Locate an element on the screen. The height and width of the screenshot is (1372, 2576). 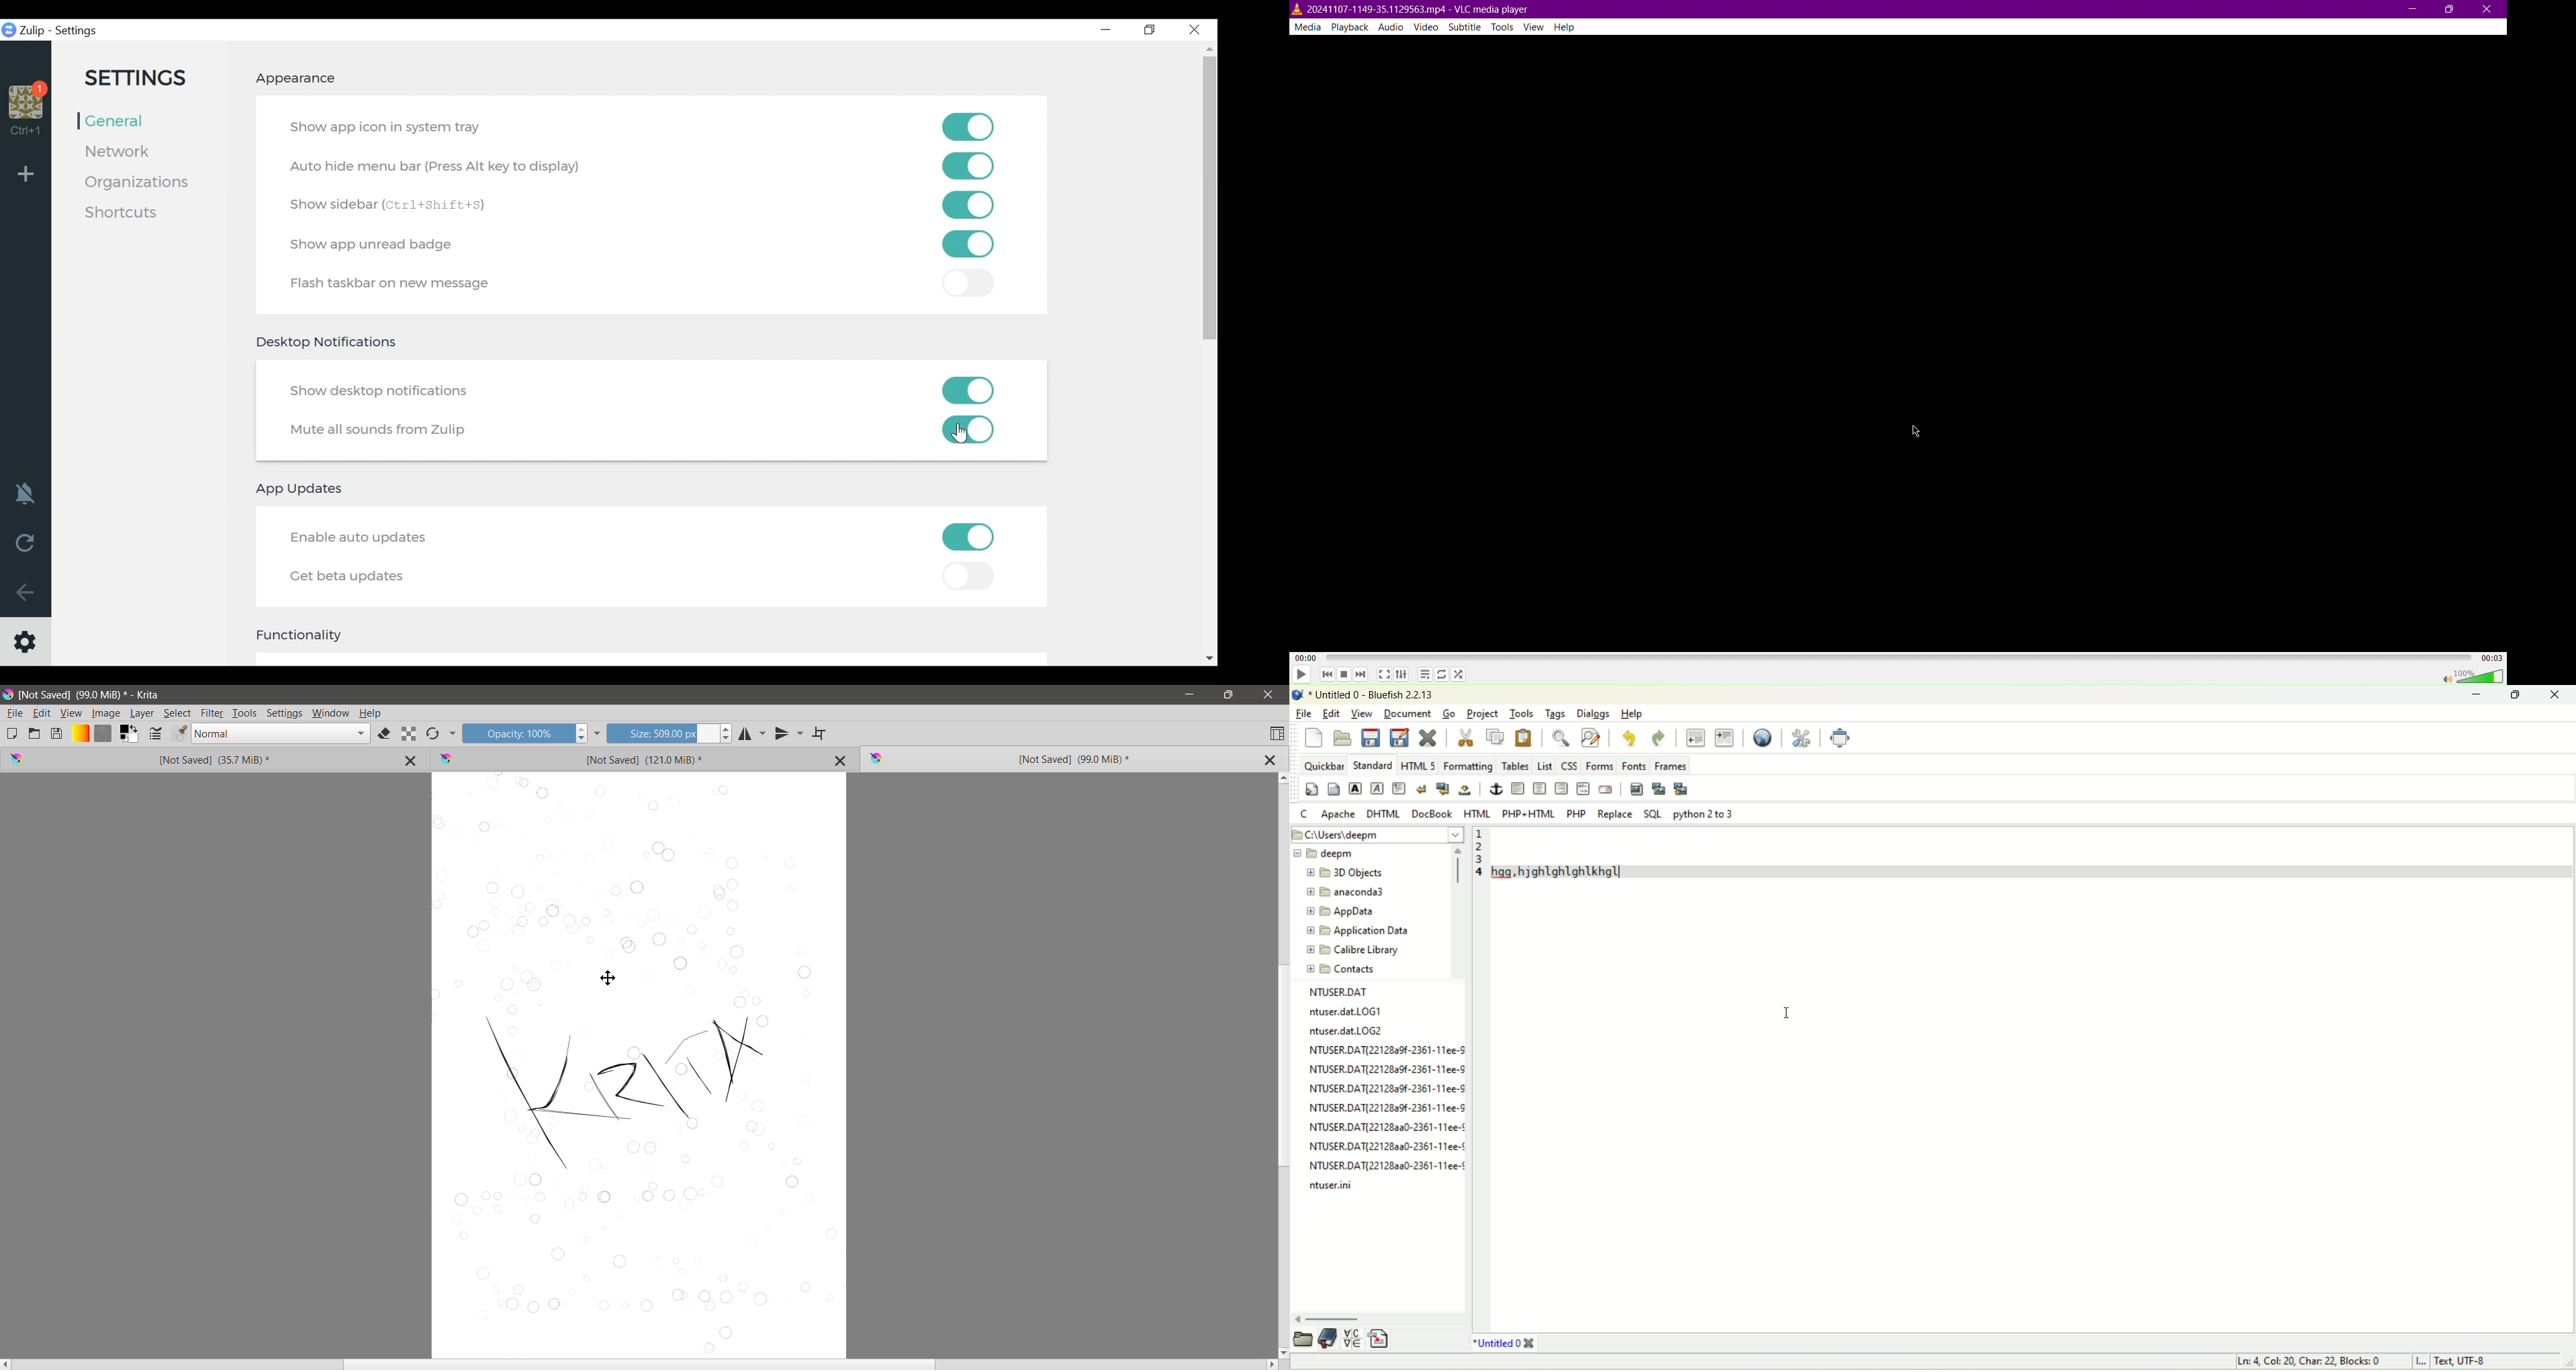
fullscreen is located at coordinates (1840, 737).